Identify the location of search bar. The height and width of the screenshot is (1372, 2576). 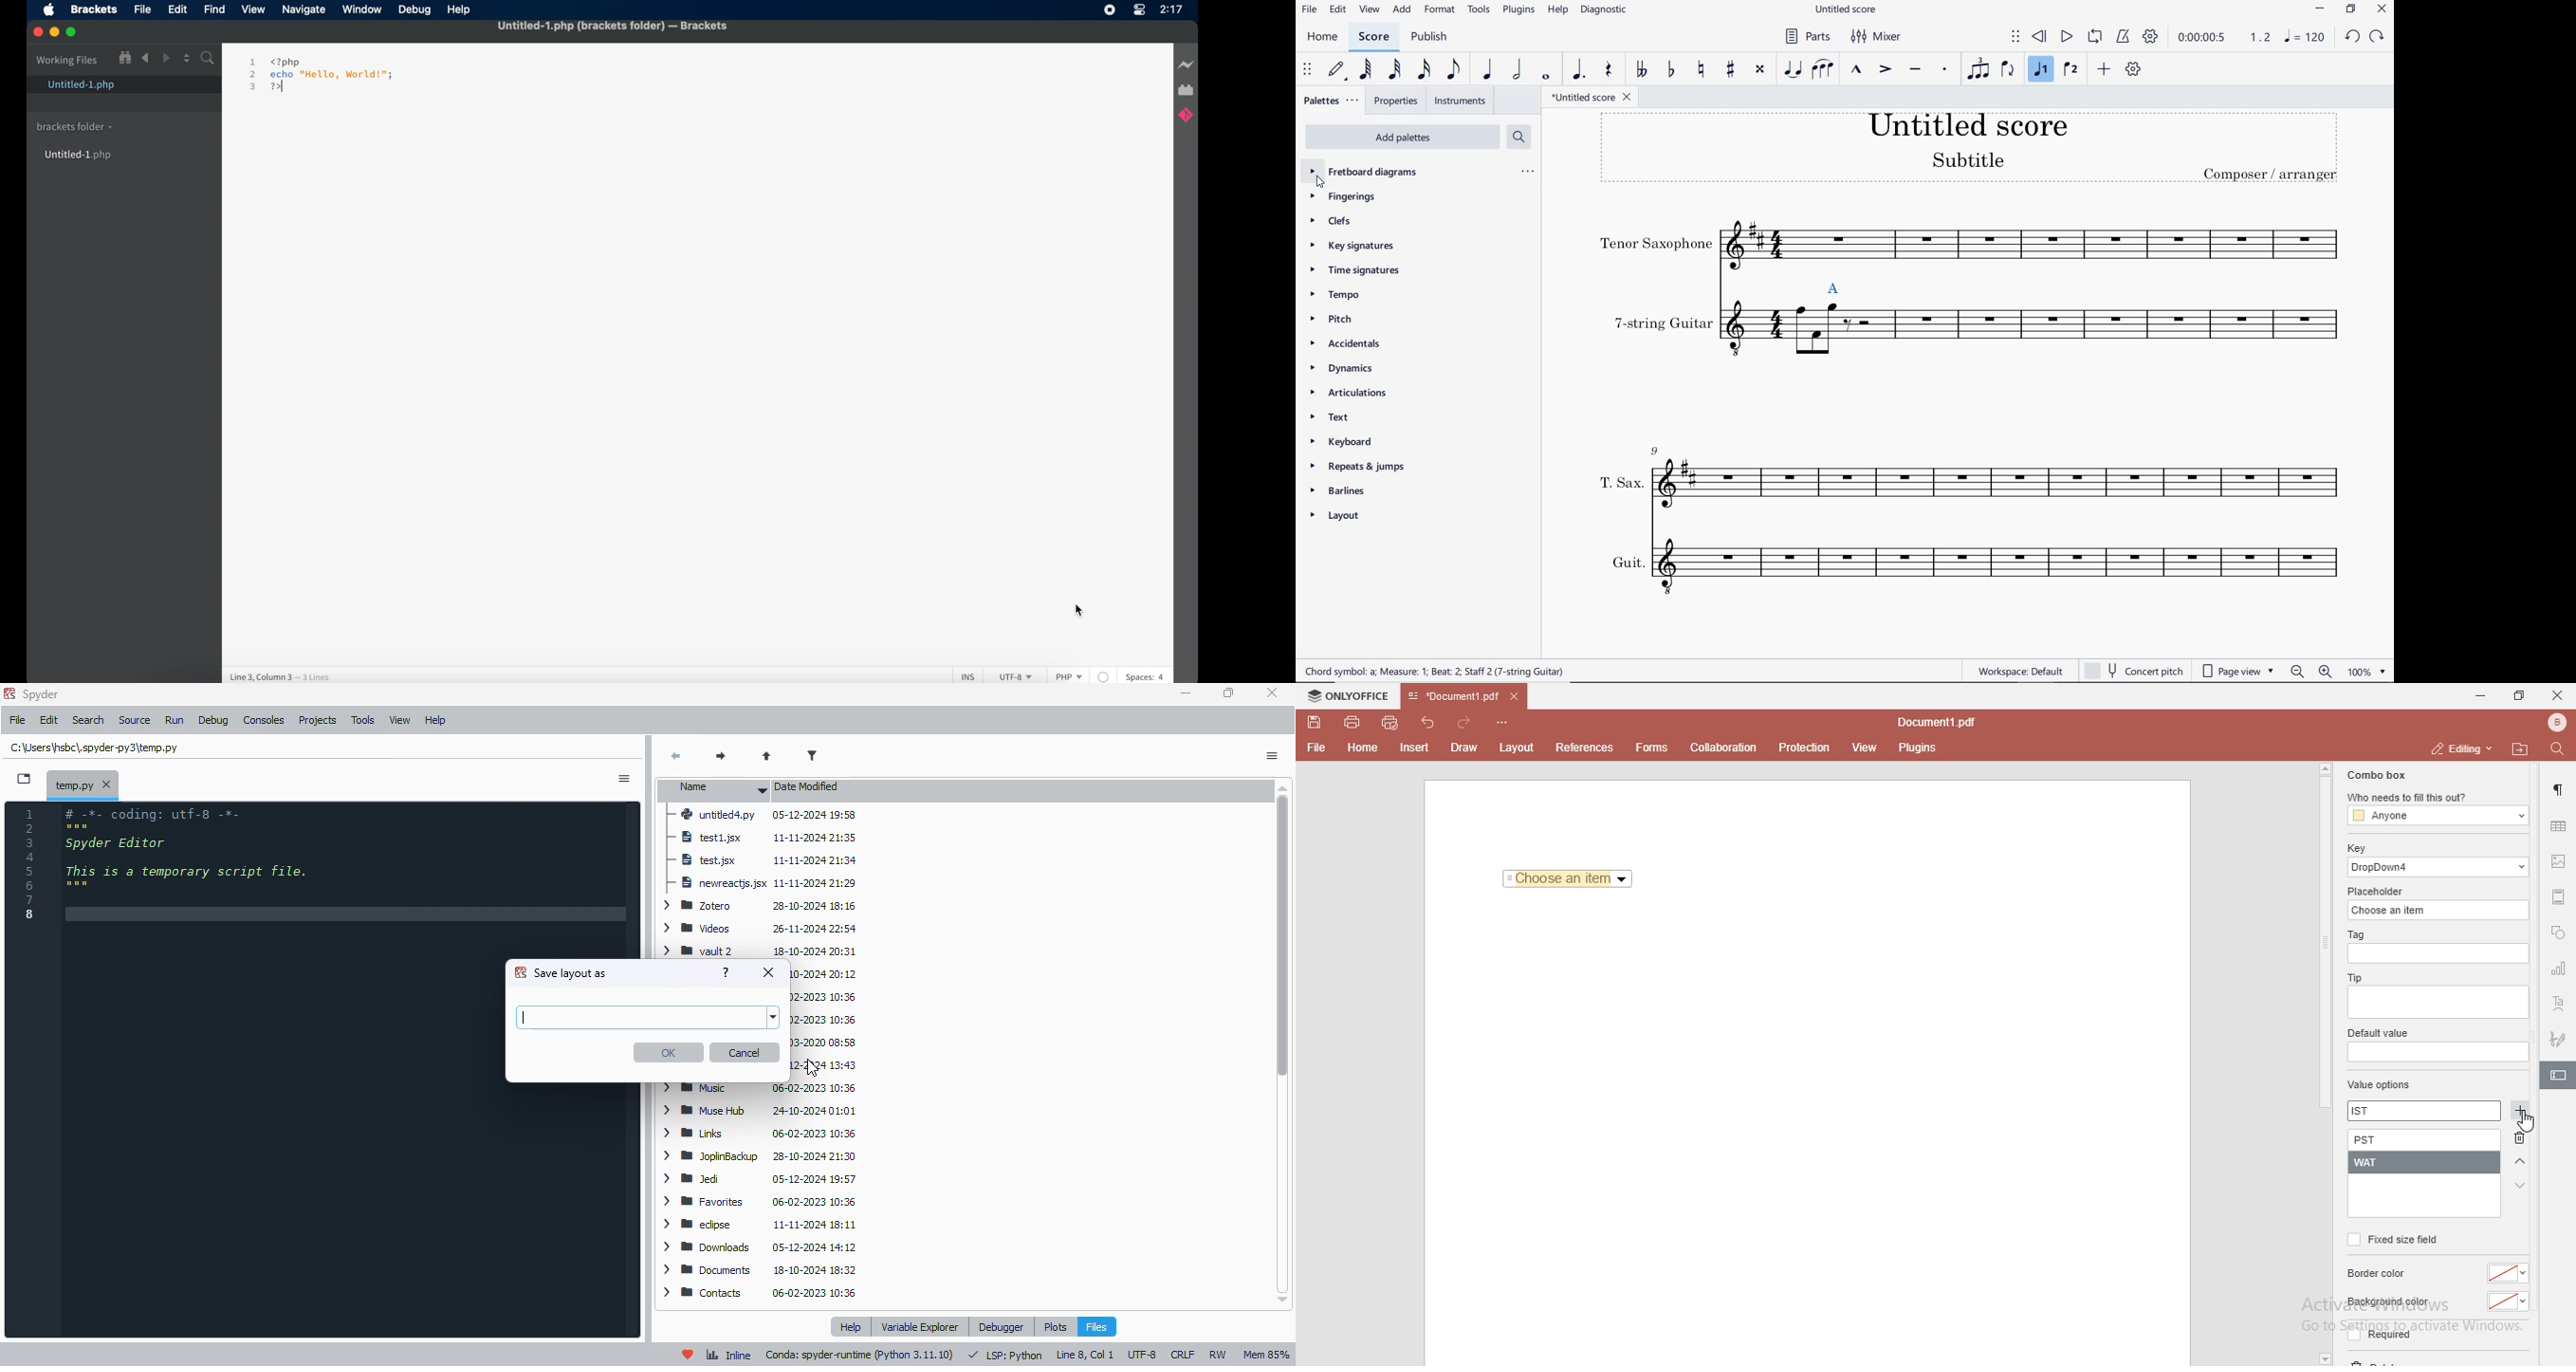
(208, 59).